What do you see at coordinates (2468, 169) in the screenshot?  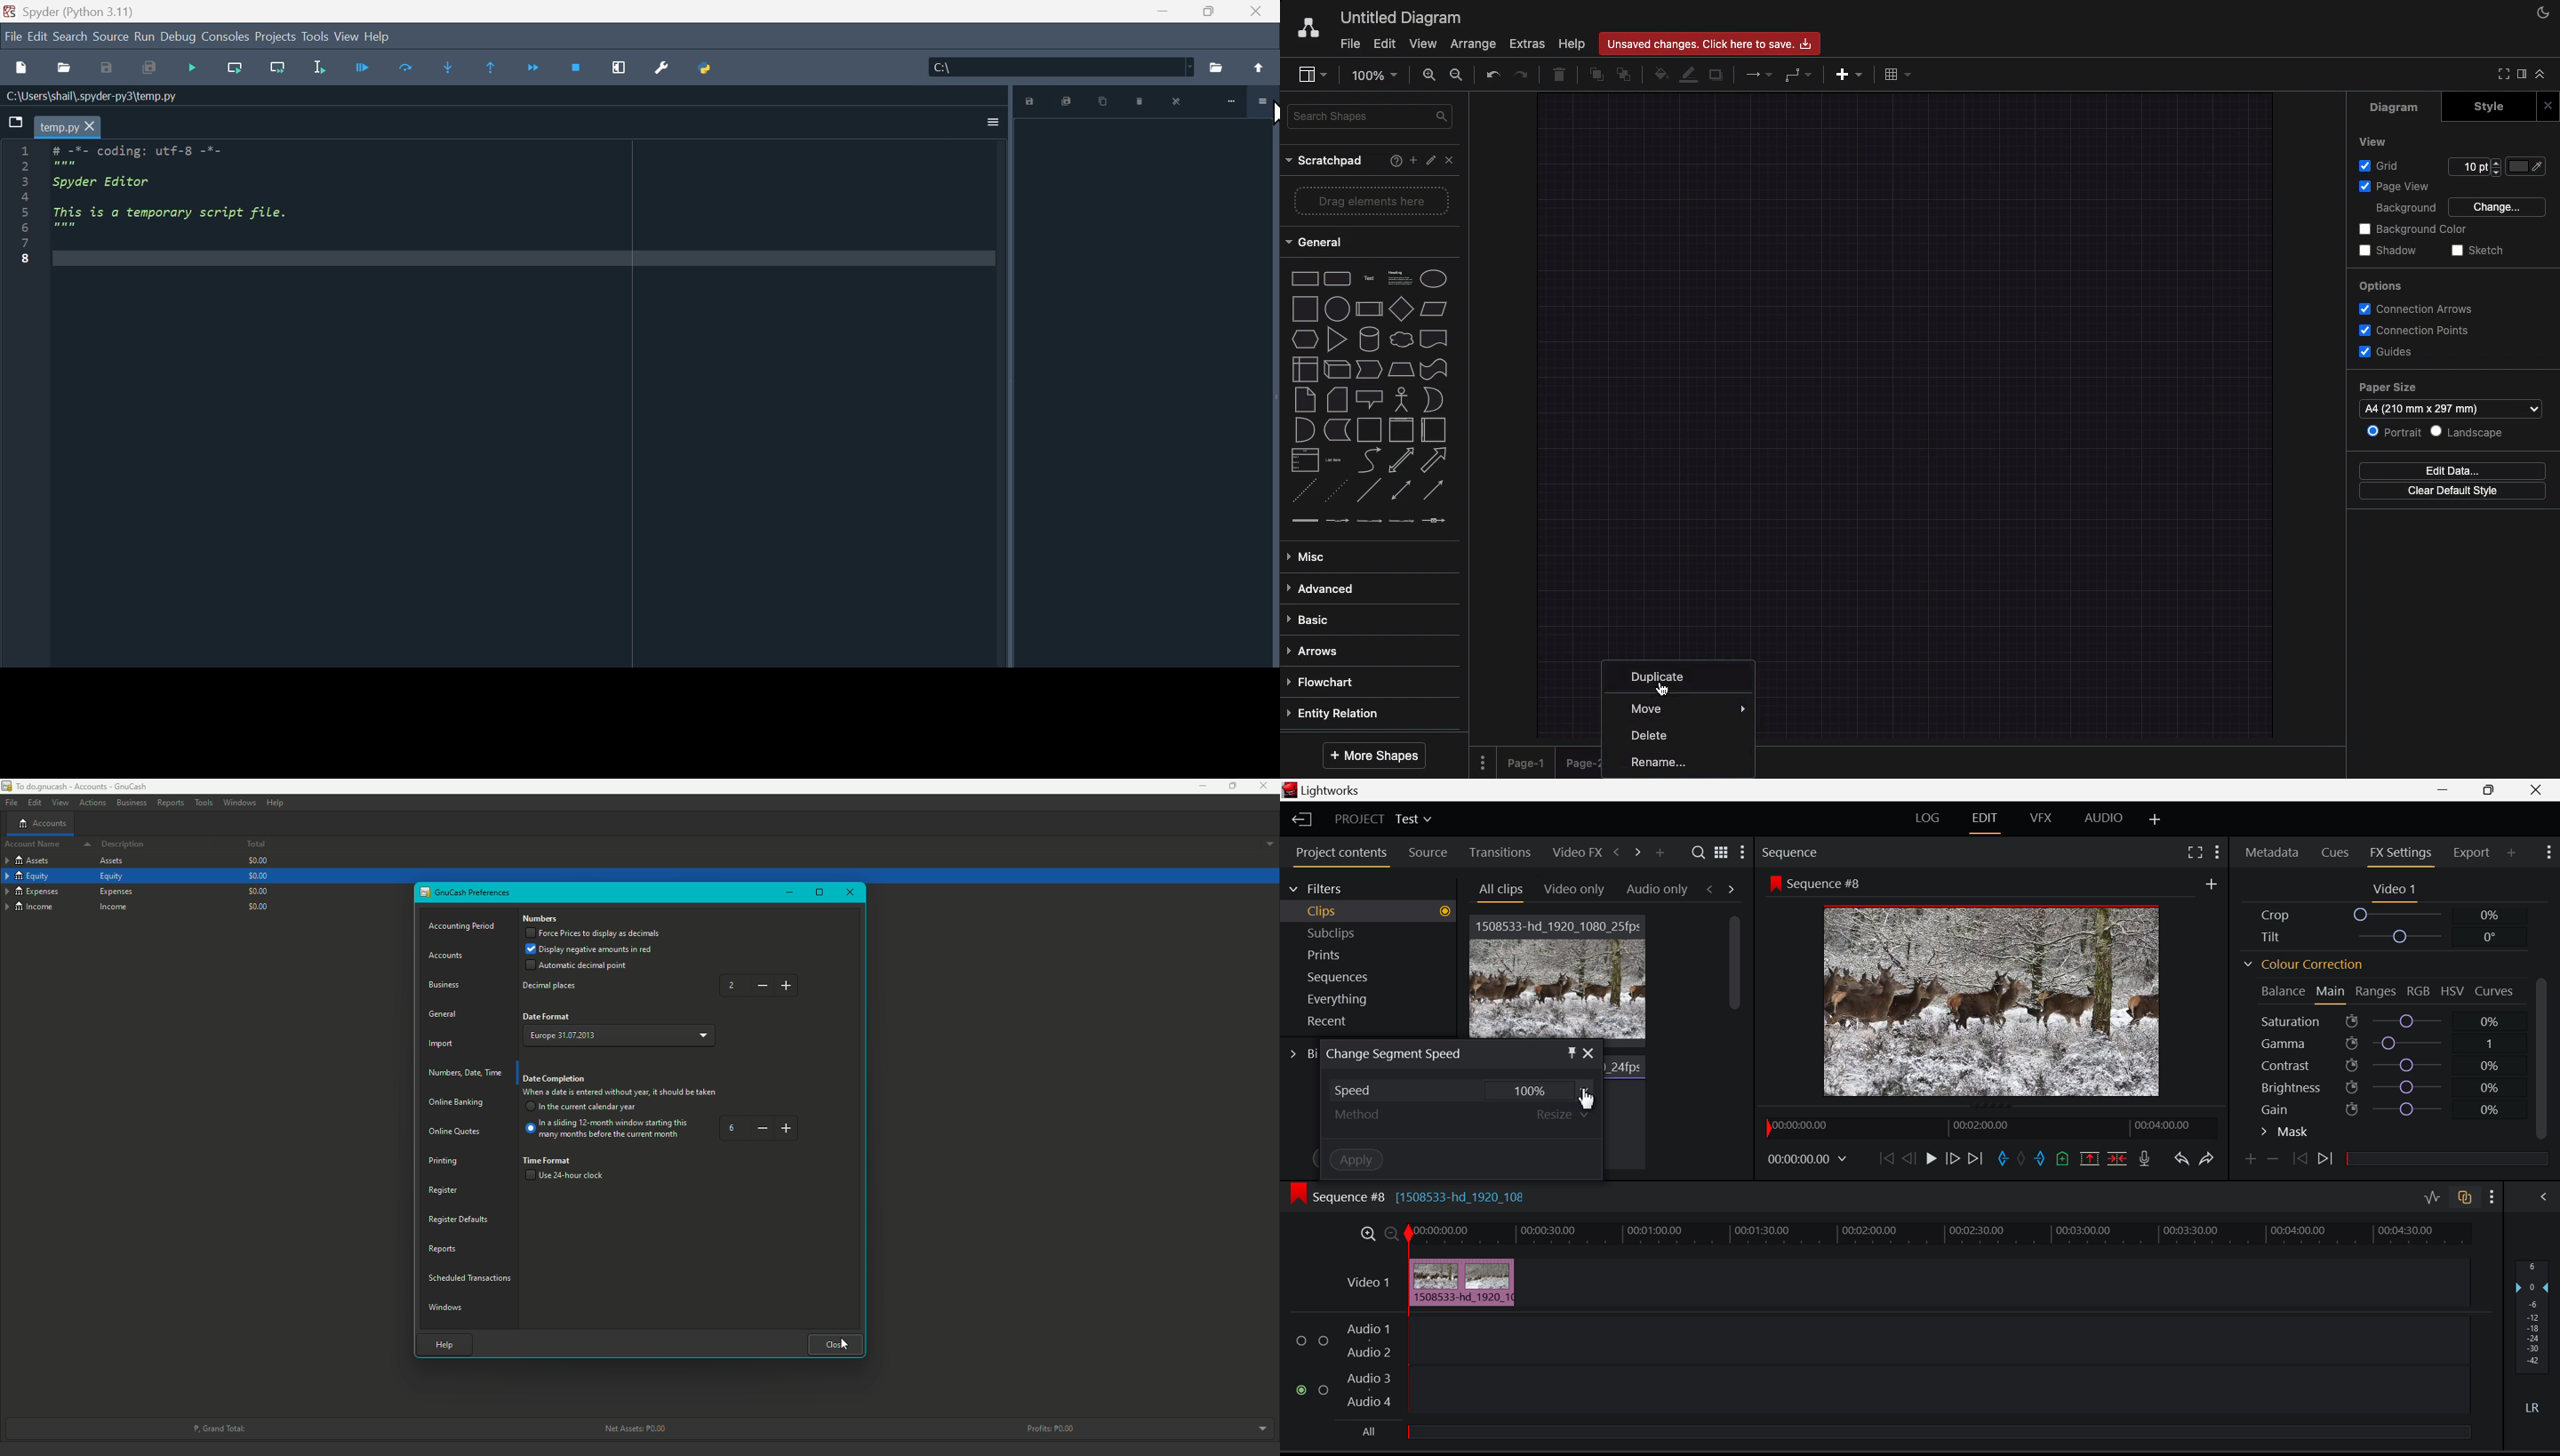 I see `10 pt` at bounding box center [2468, 169].